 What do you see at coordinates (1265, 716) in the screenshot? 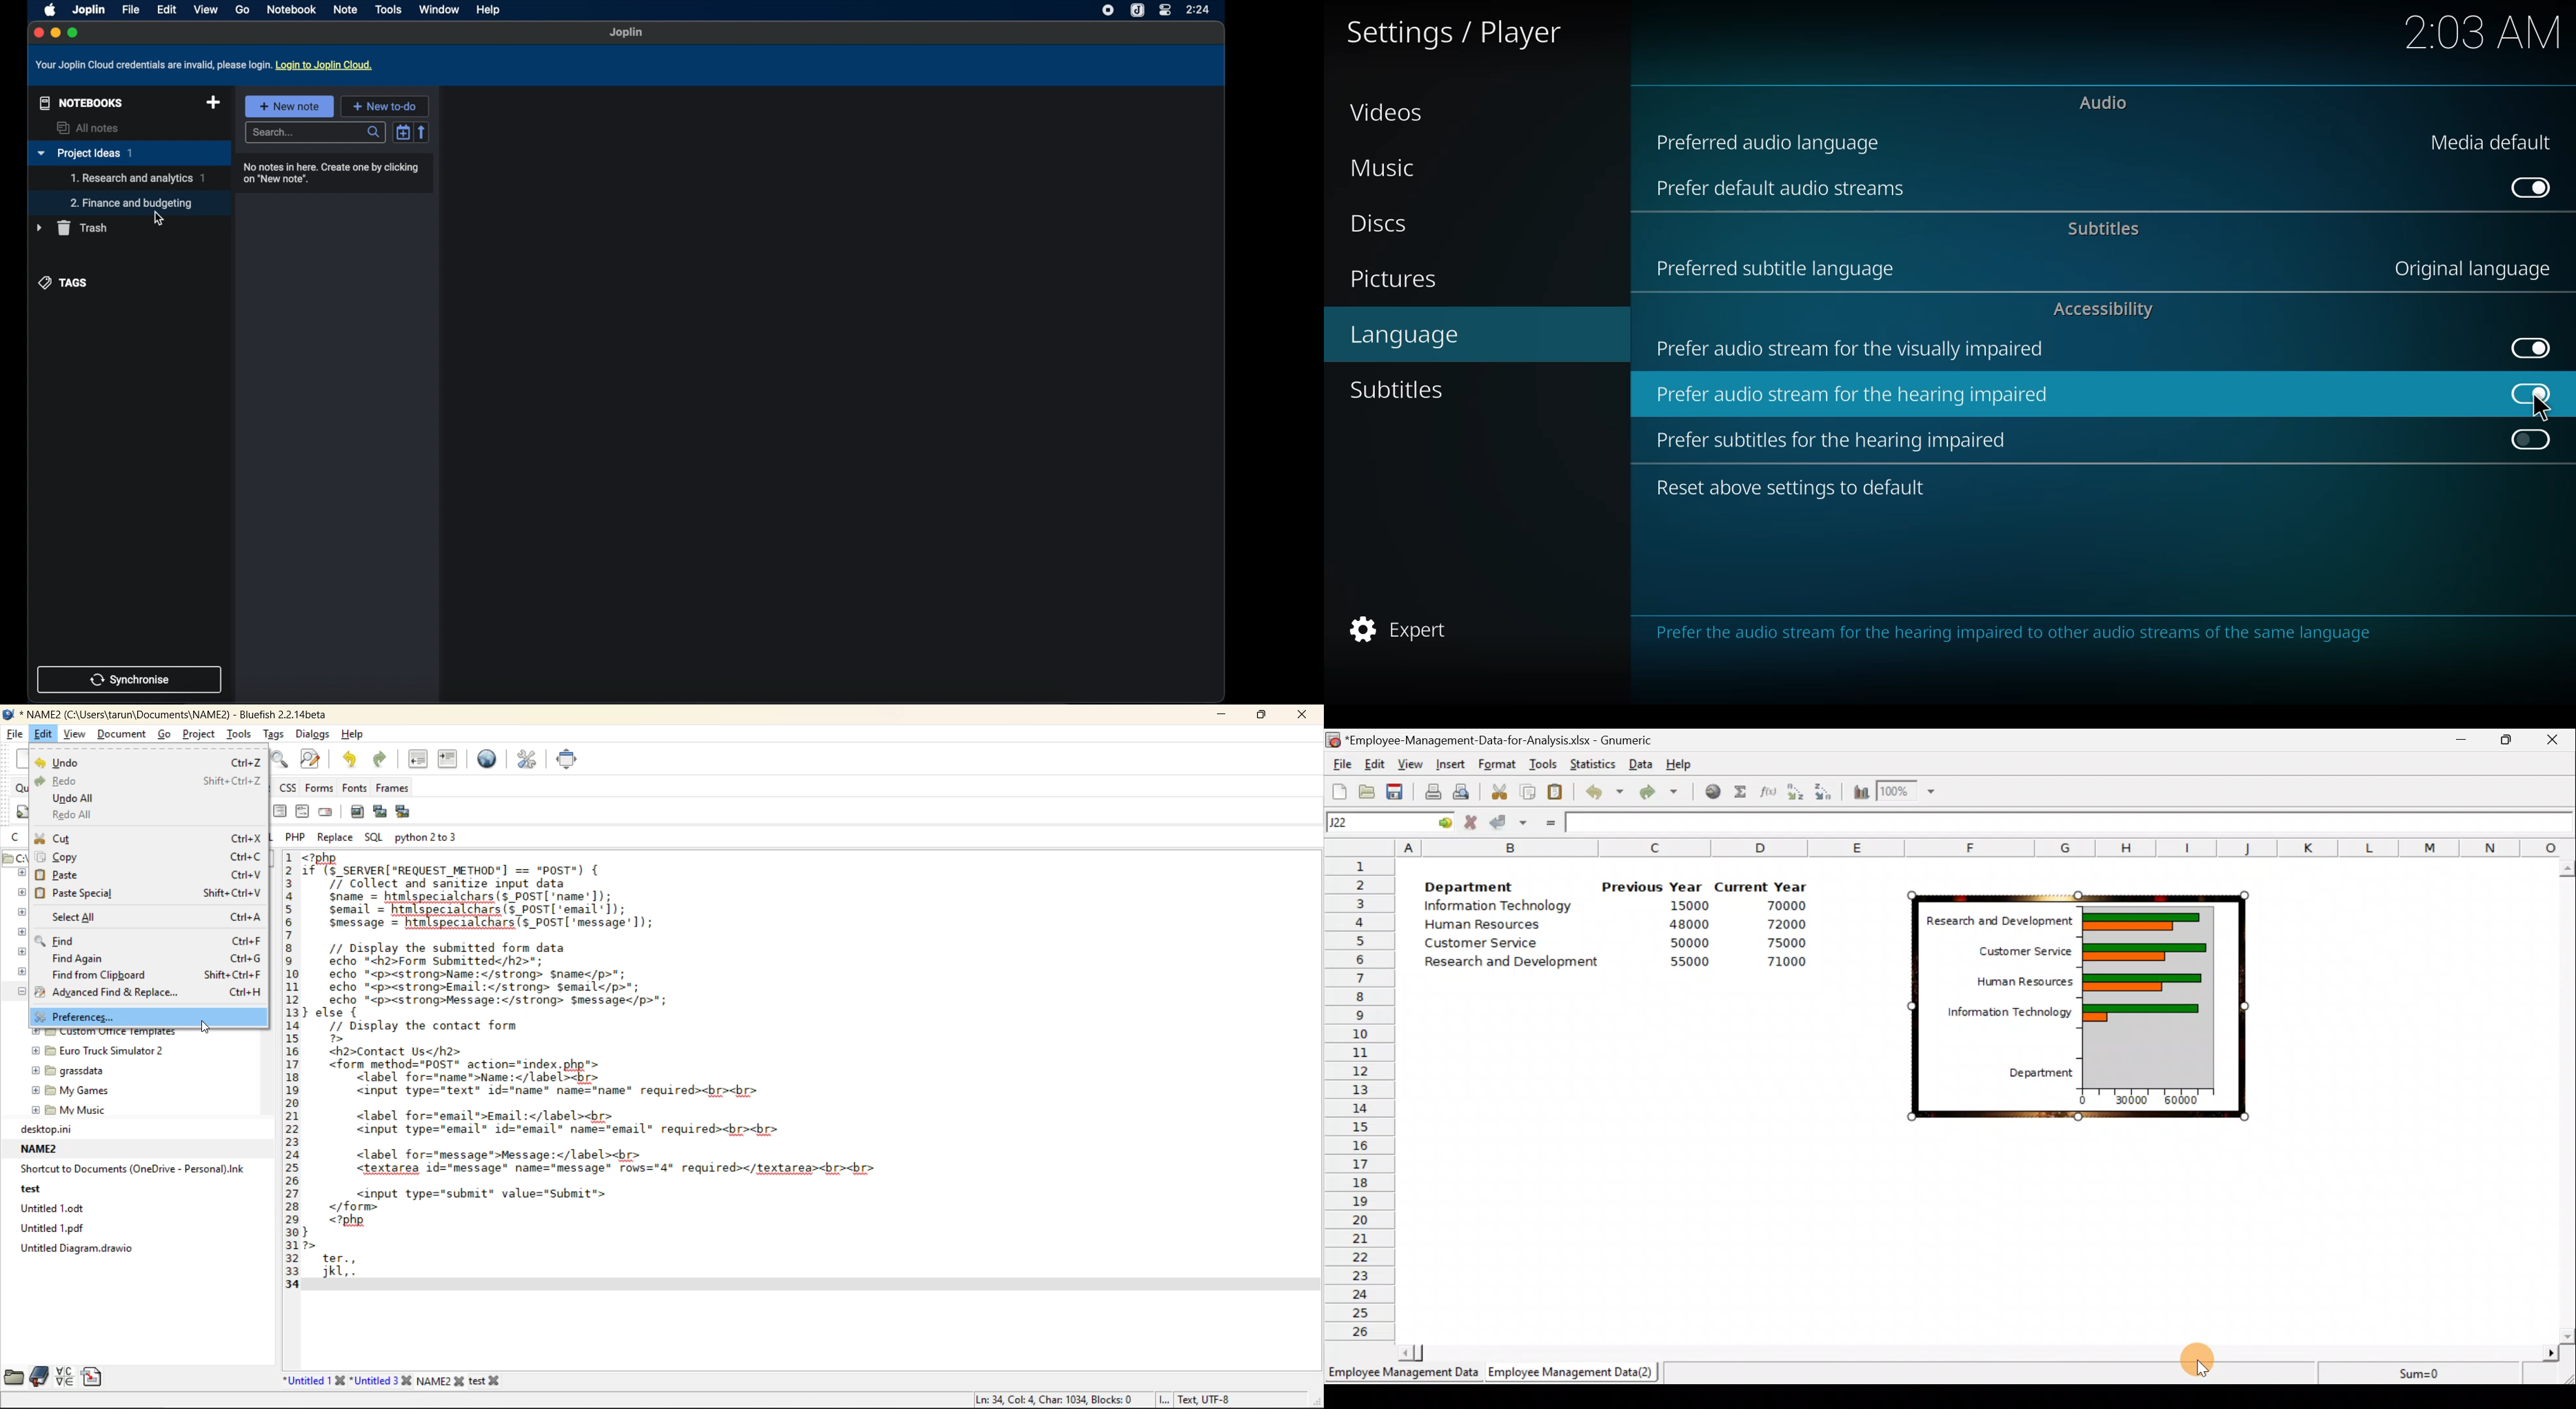
I see `restore down` at bounding box center [1265, 716].